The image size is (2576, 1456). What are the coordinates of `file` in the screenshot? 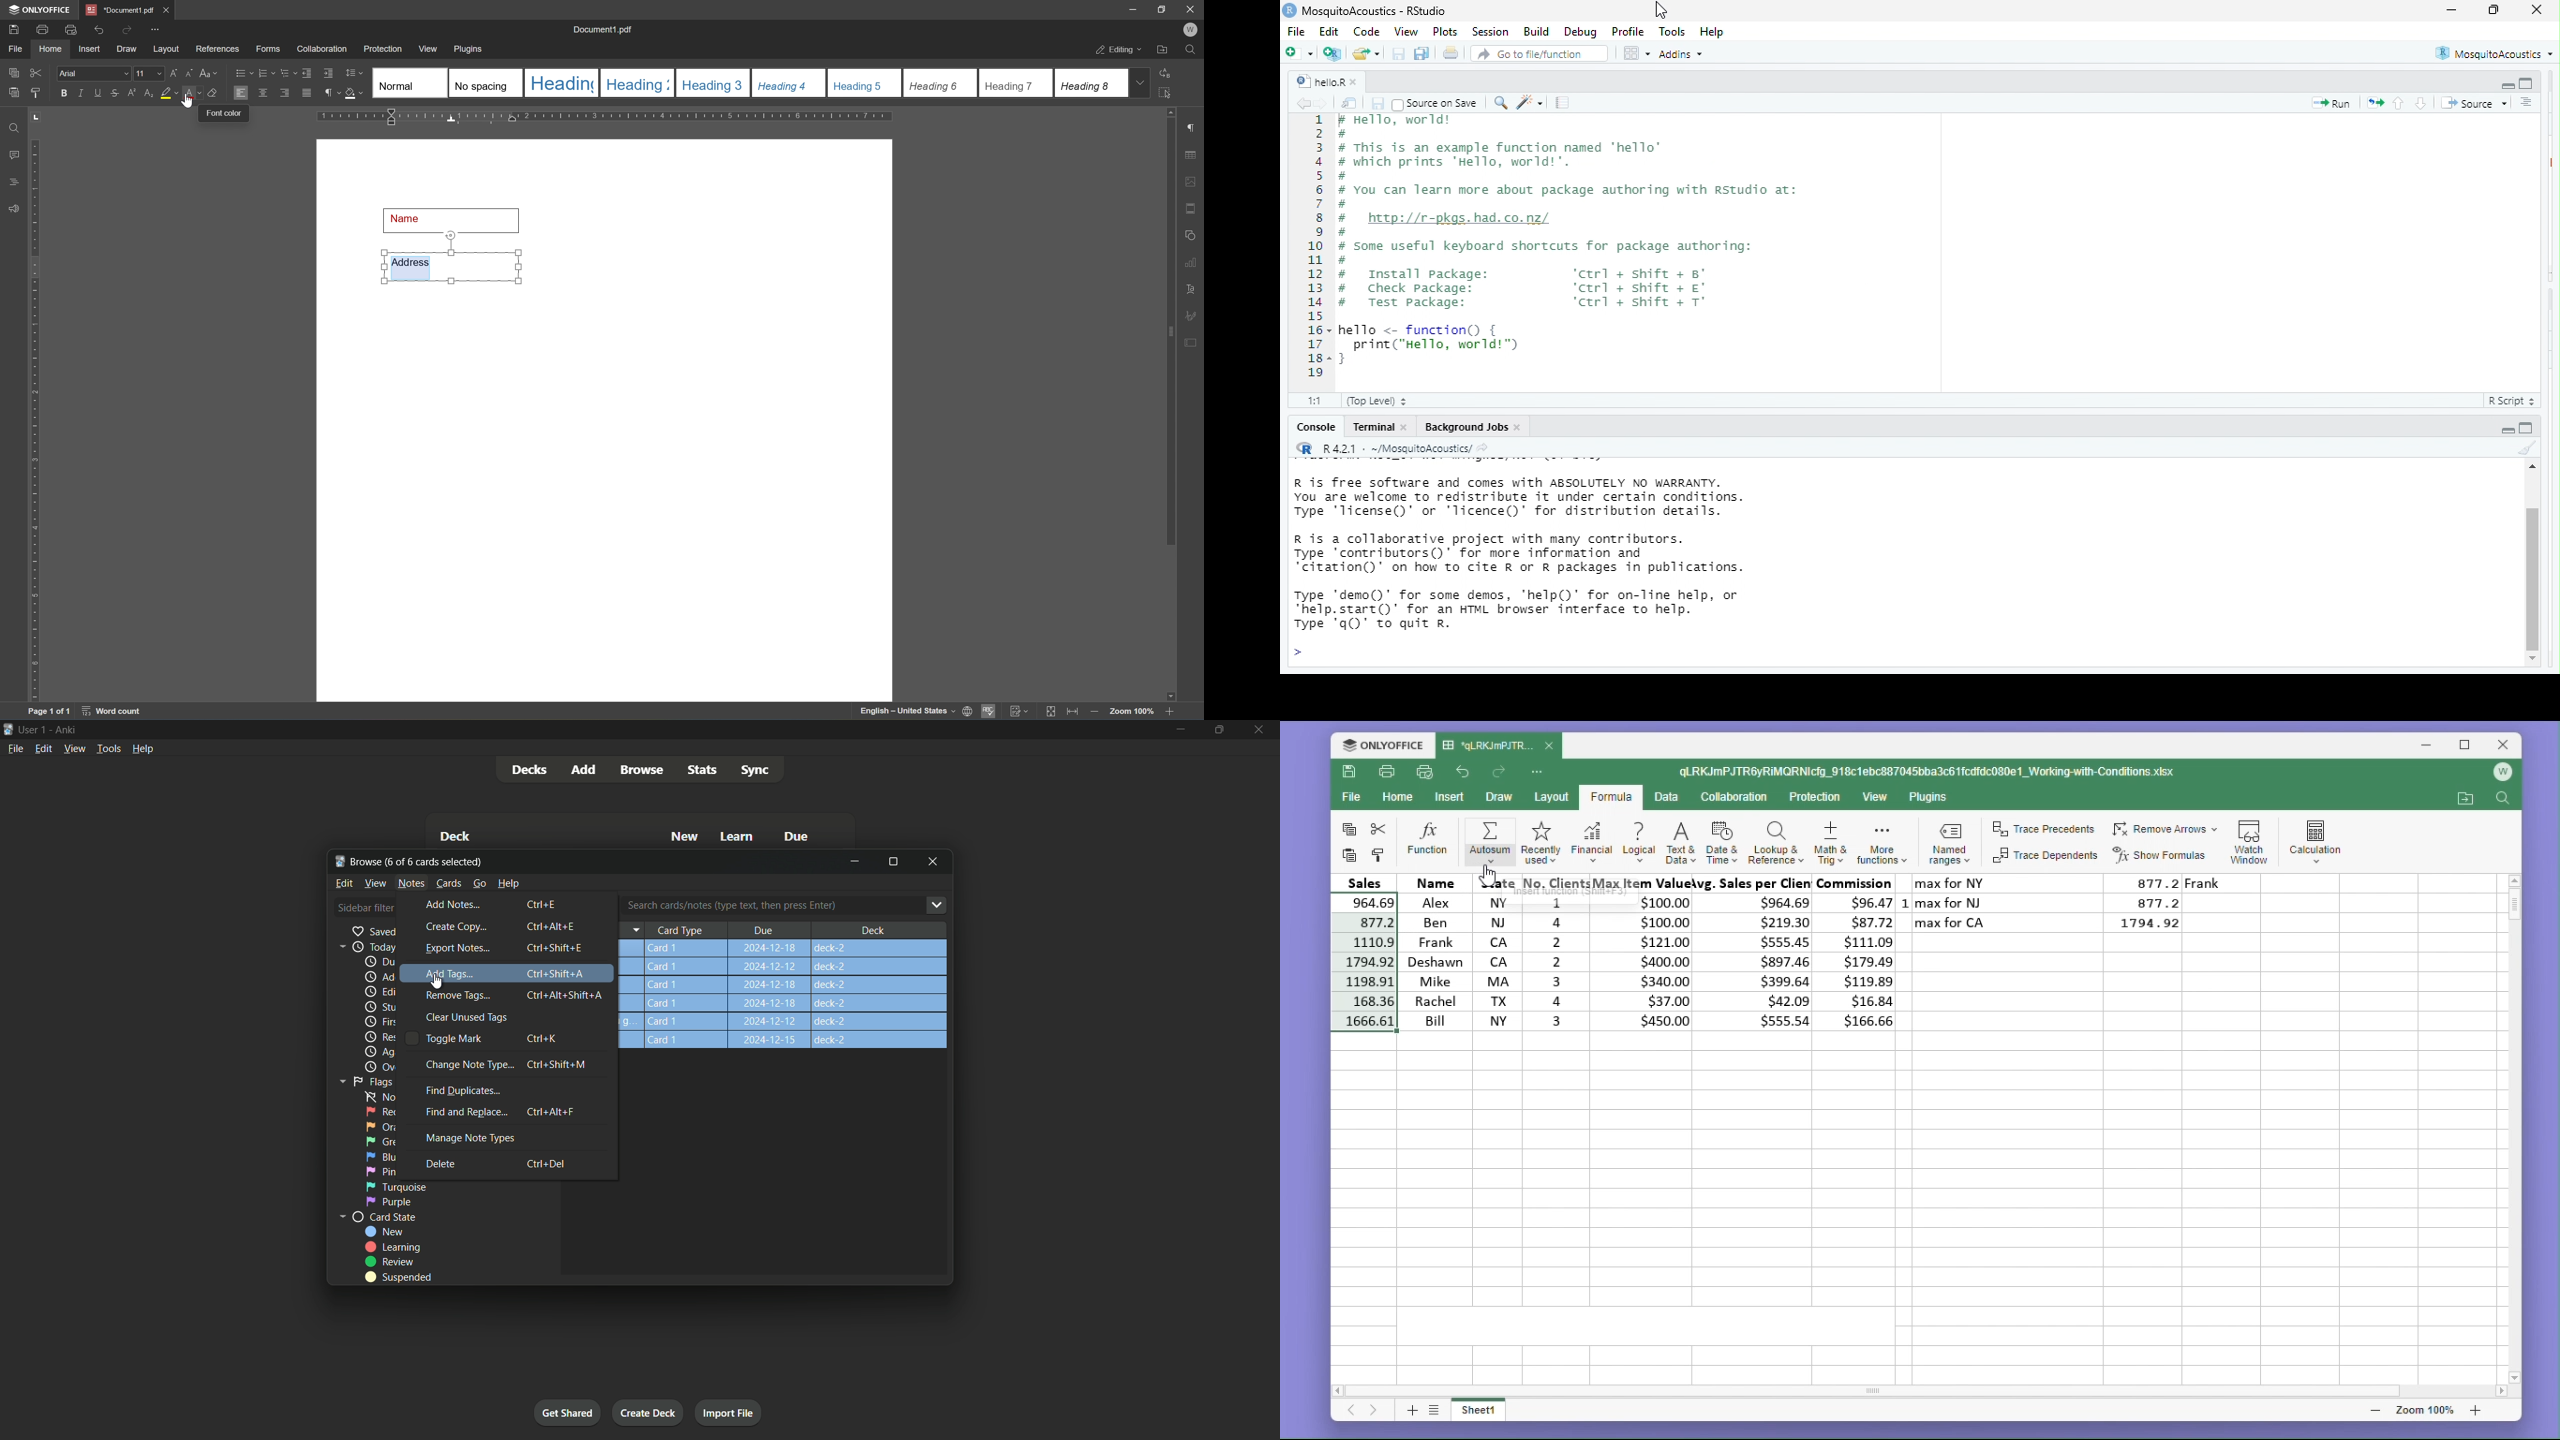 It's located at (1299, 33).